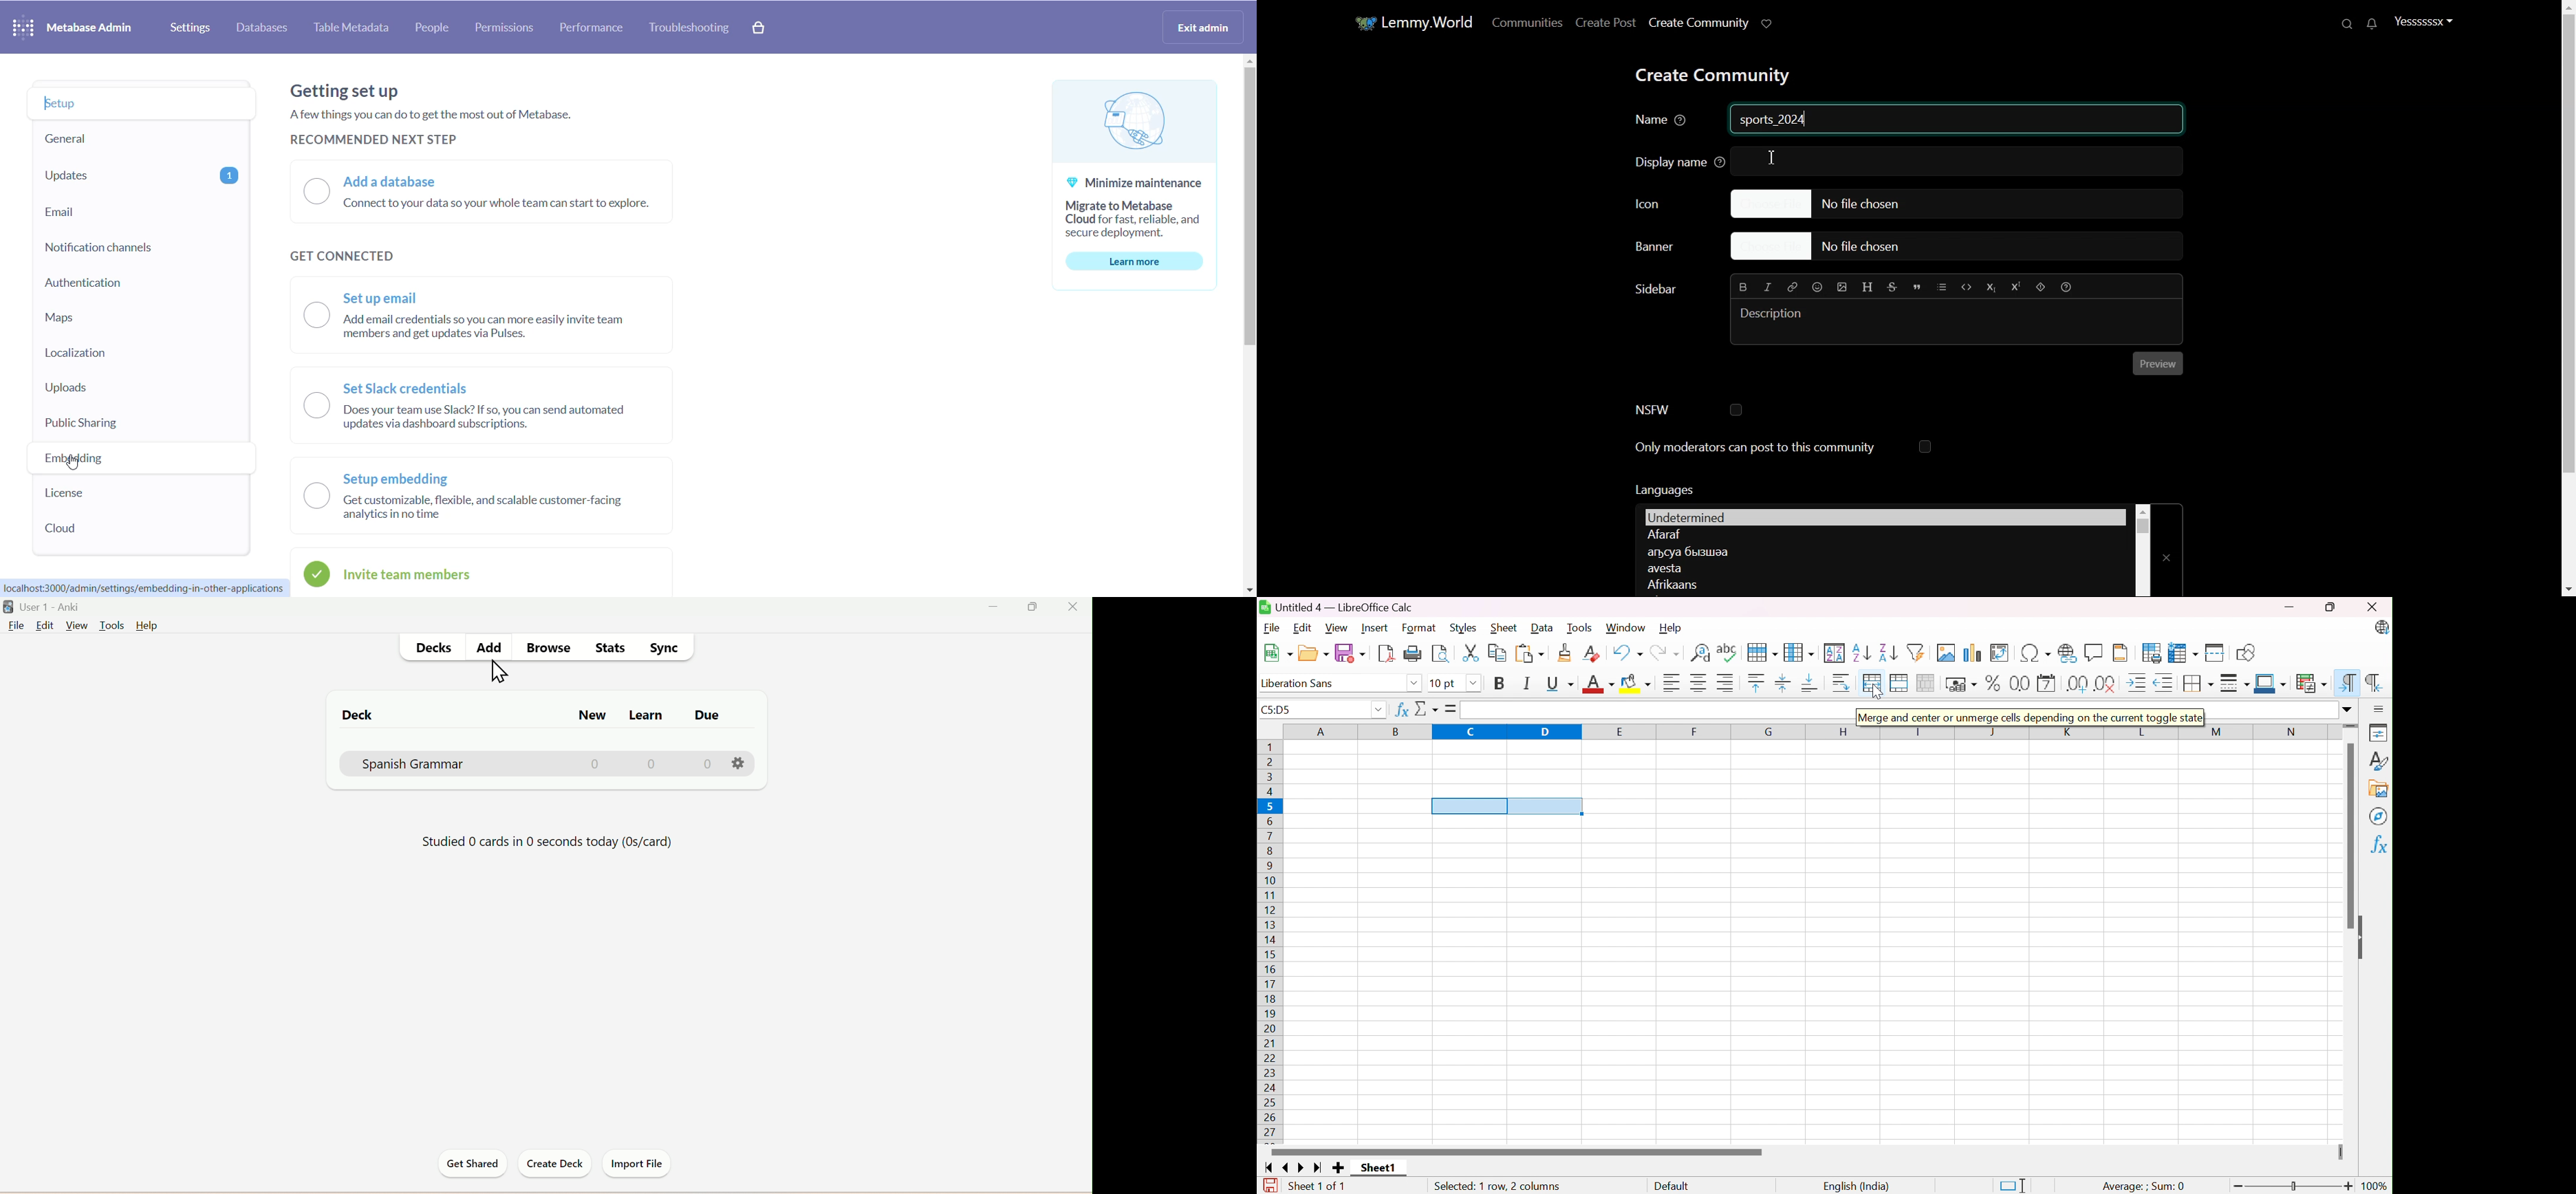 This screenshot has width=2576, height=1204. What do you see at coordinates (75, 625) in the screenshot?
I see `View` at bounding box center [75, 625].